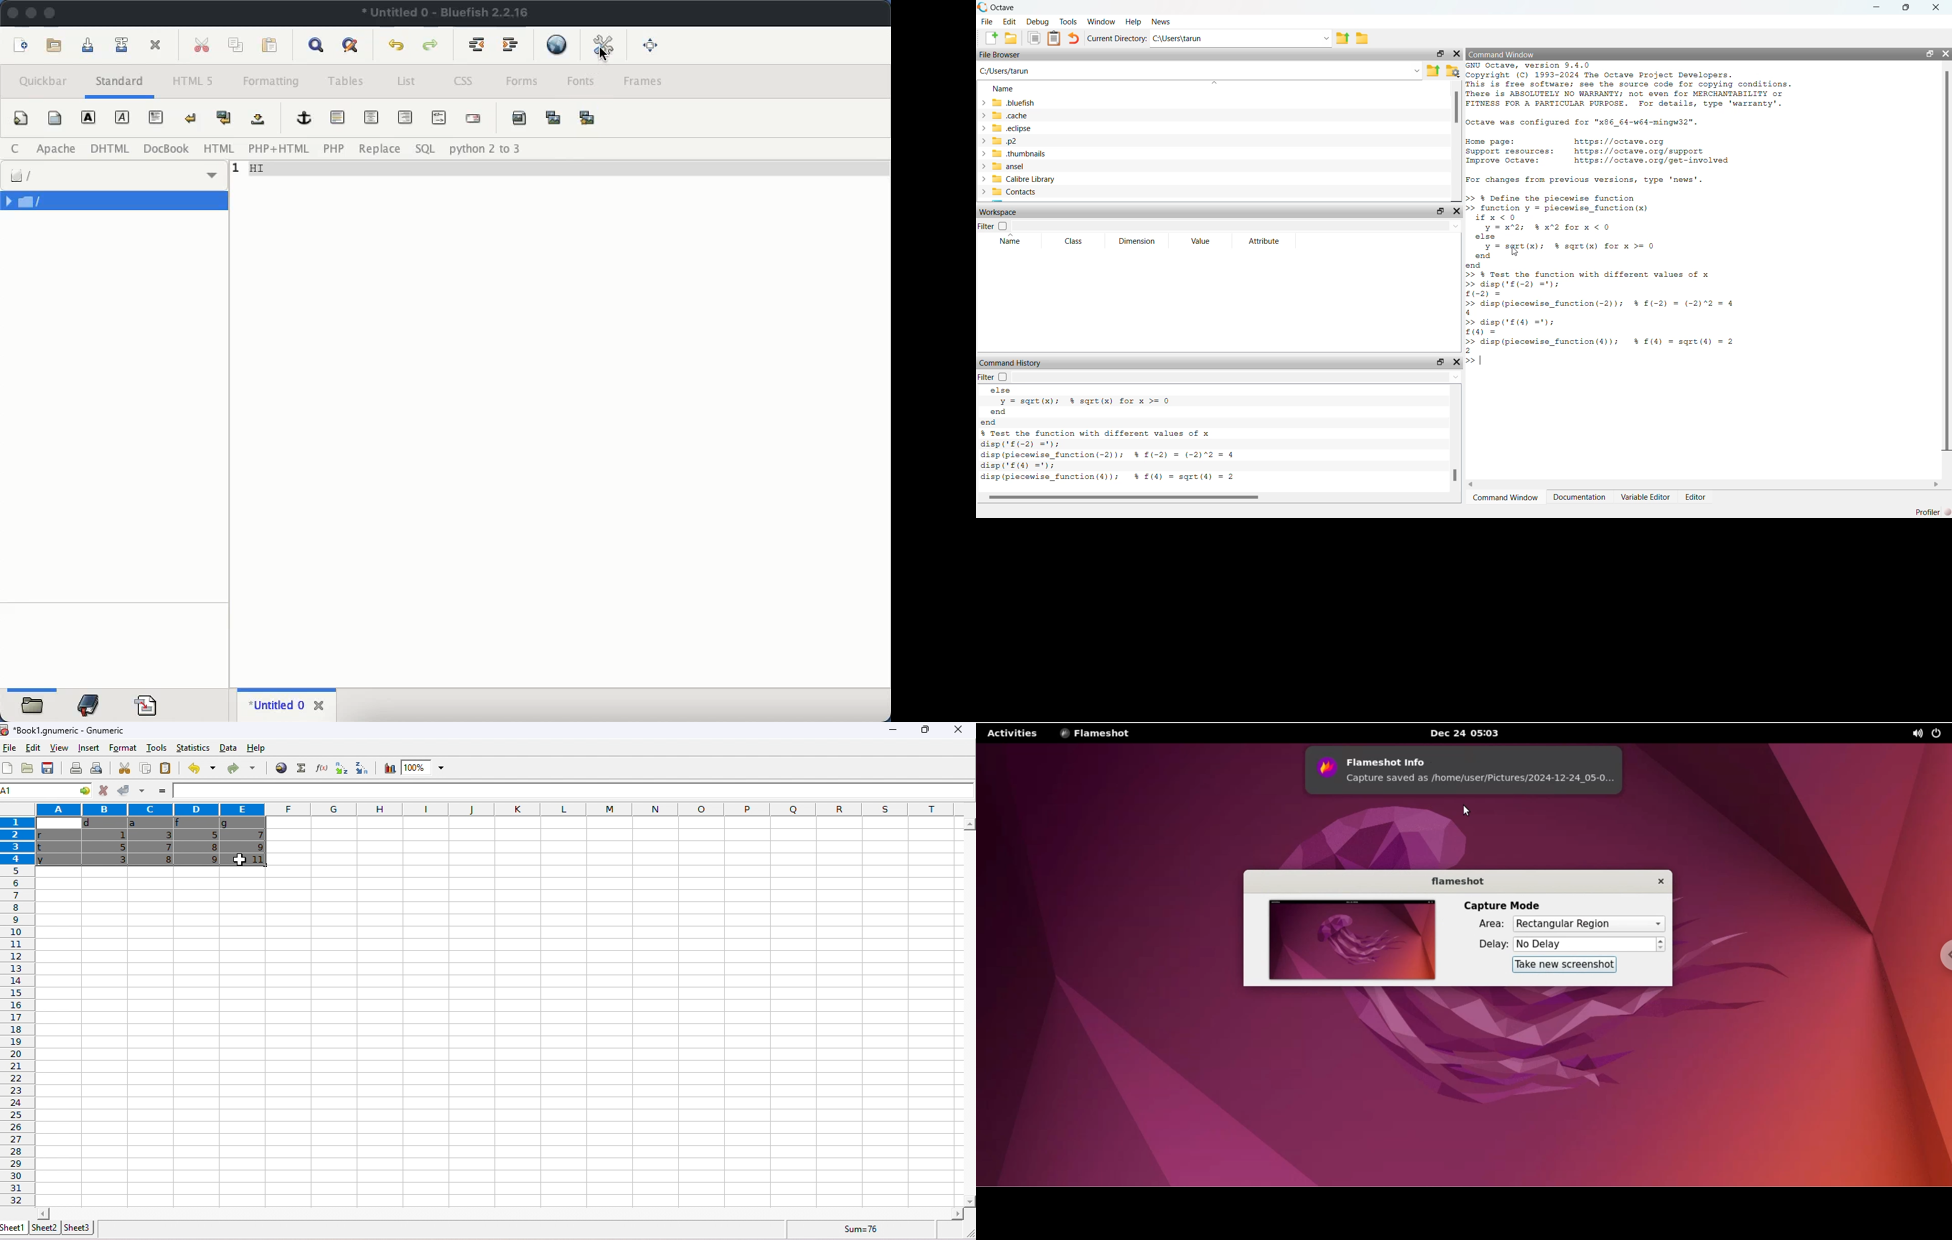  Describe the element at coordinates (95, 769) in the screenshot. I see `print preview` at that location.